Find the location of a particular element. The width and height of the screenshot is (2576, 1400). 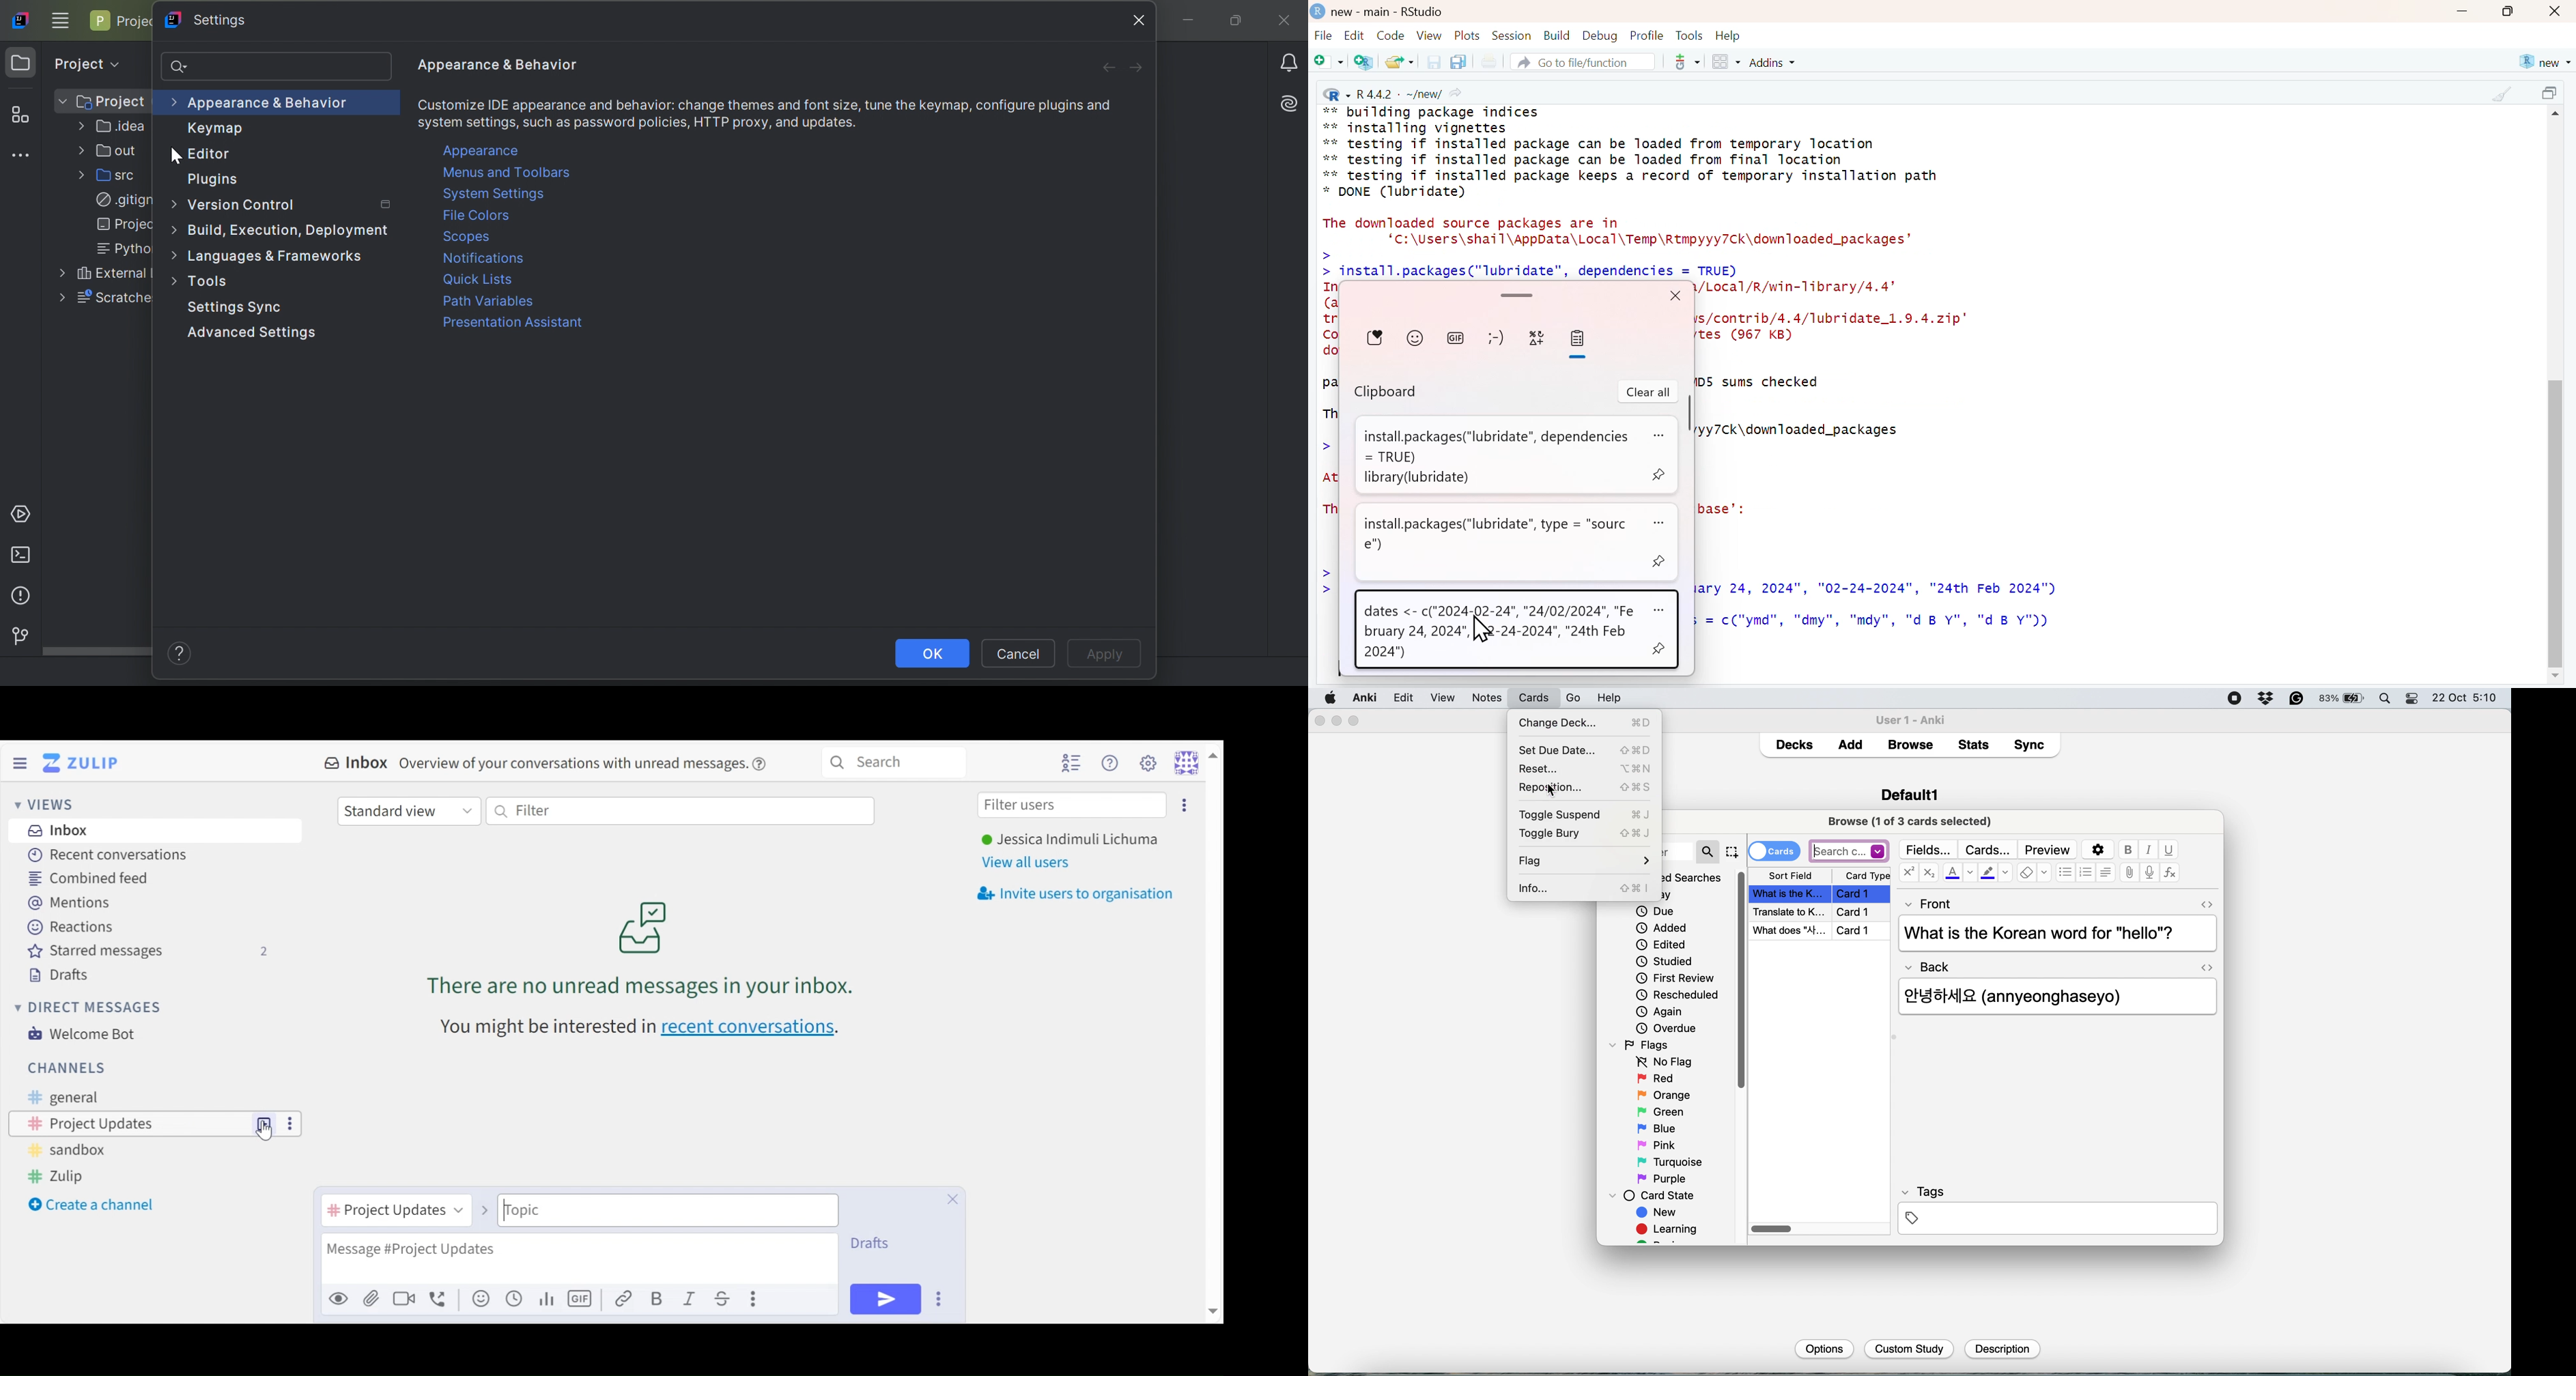

cursor is located at coordinates (1554, 790).